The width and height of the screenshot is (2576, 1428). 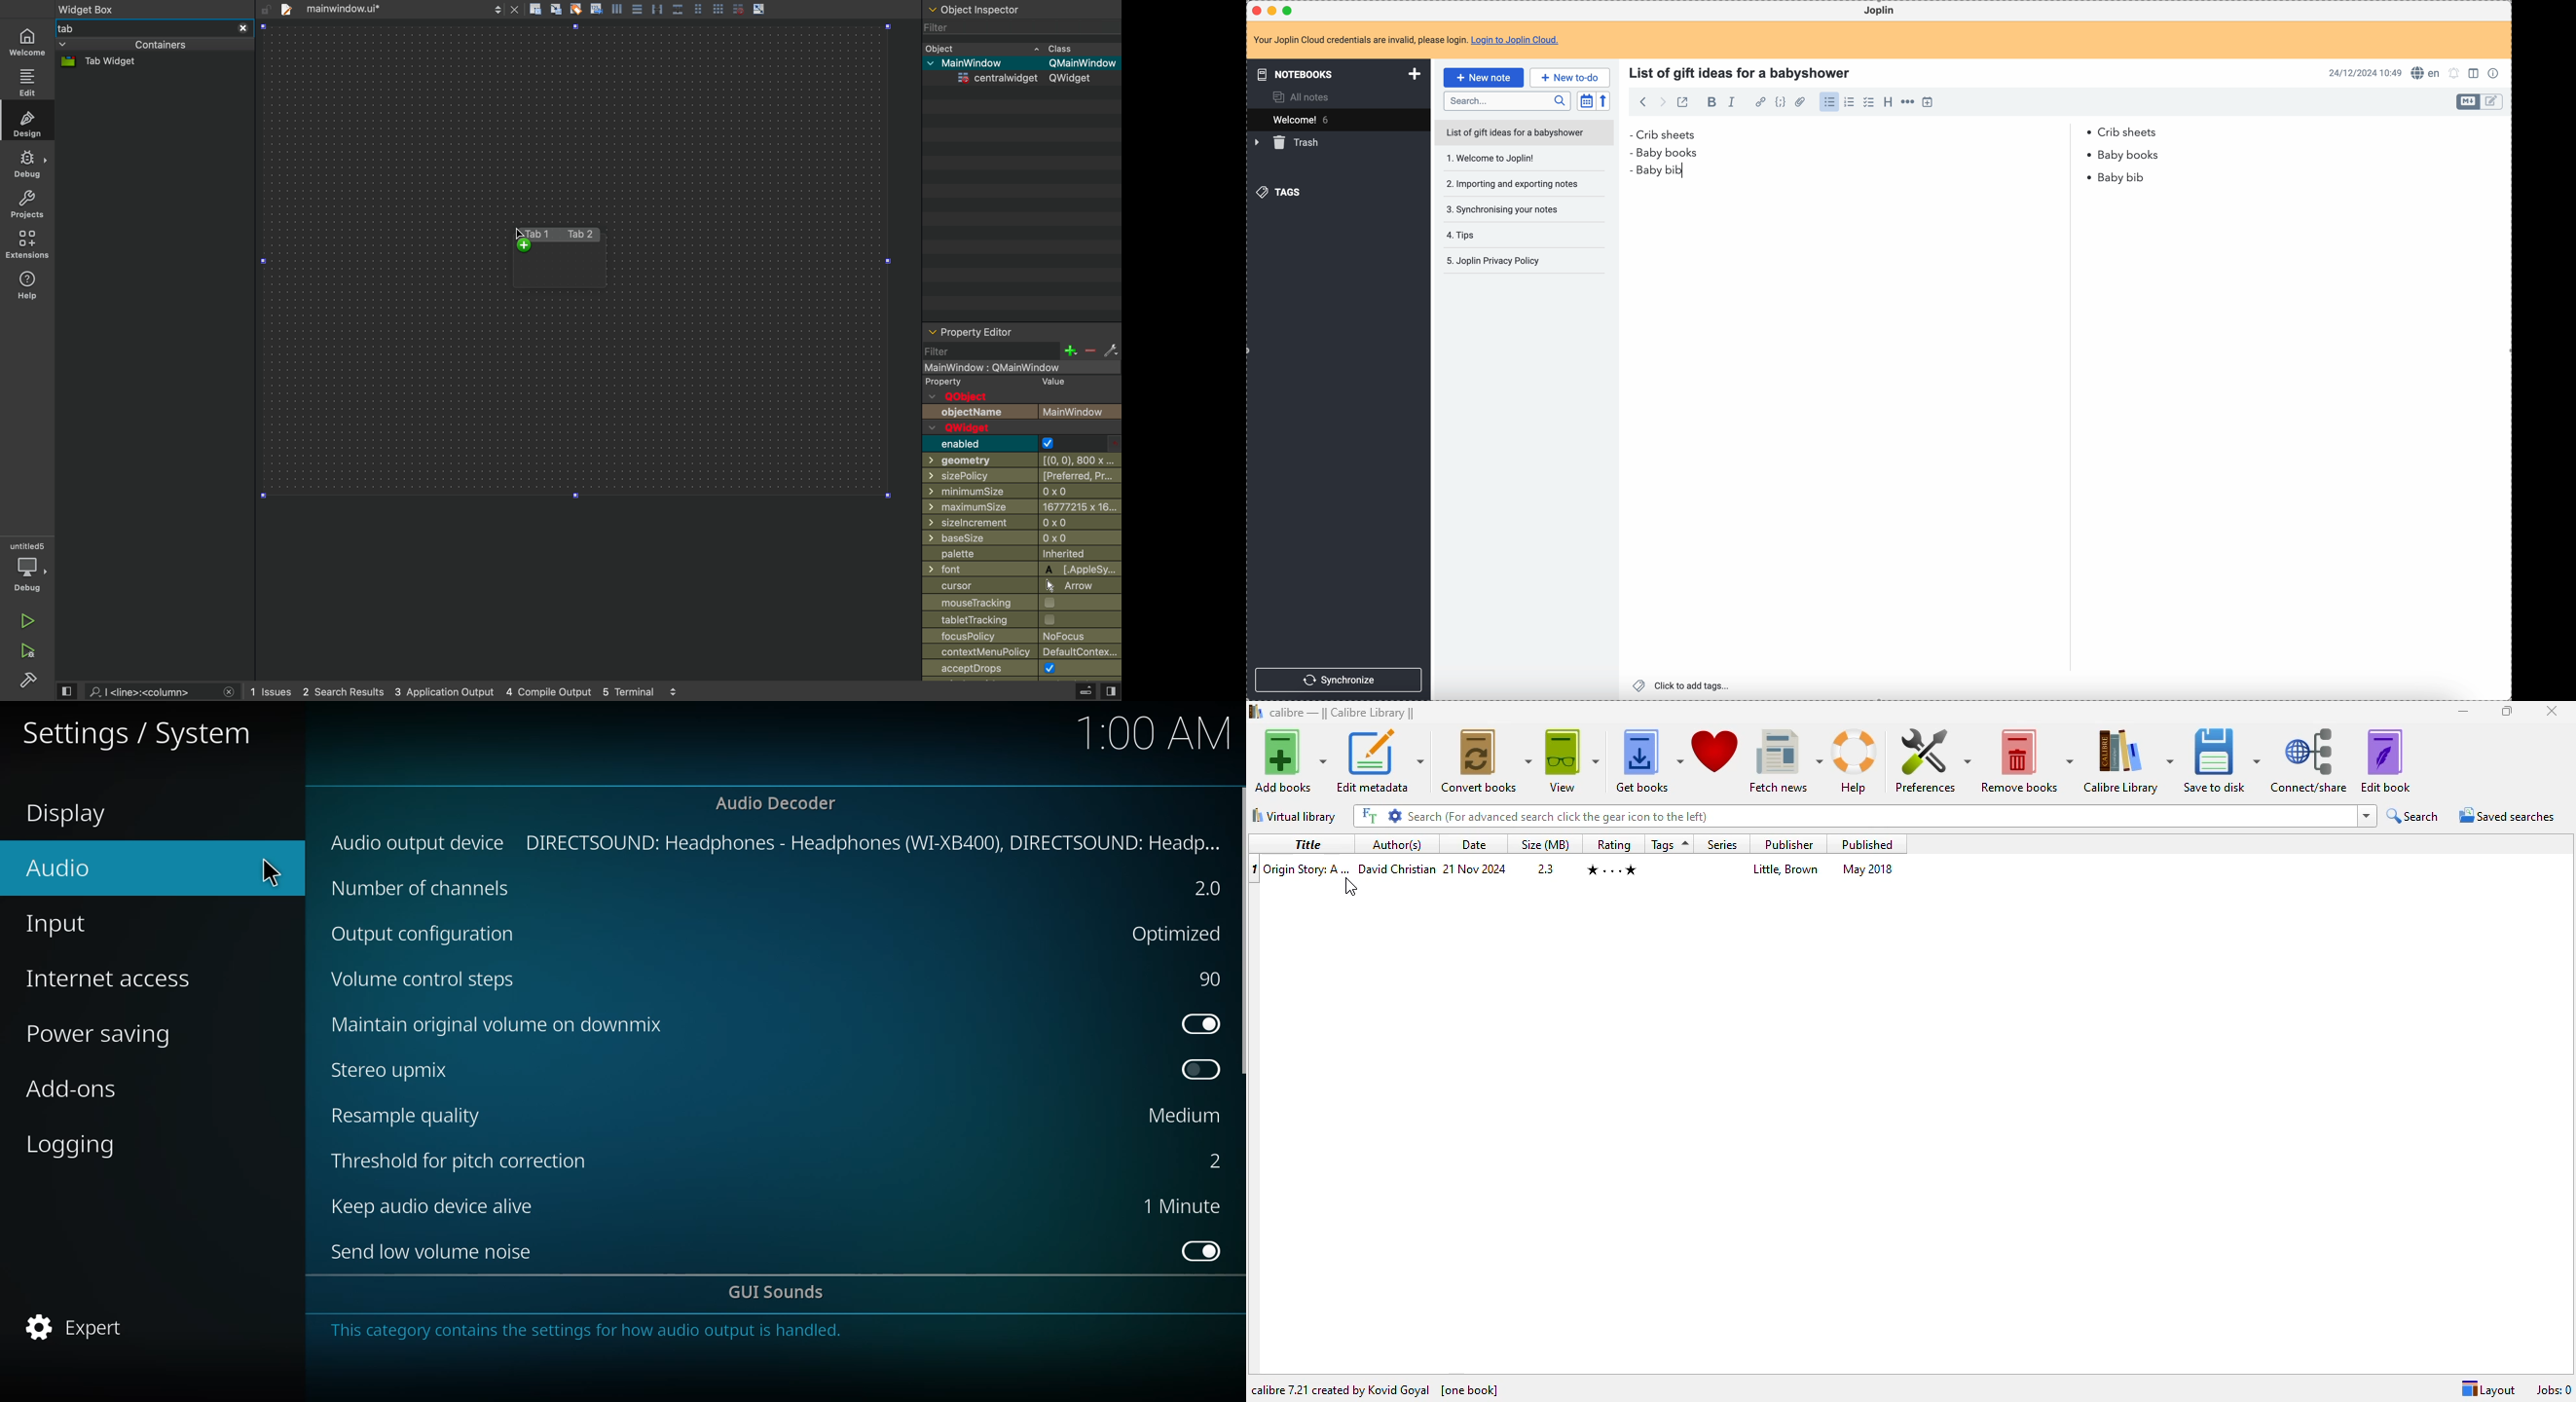 What do you see at coordinates (1256, 11) in the screenshot?
I see `close Joplin` at bounding box center [1256, 11].